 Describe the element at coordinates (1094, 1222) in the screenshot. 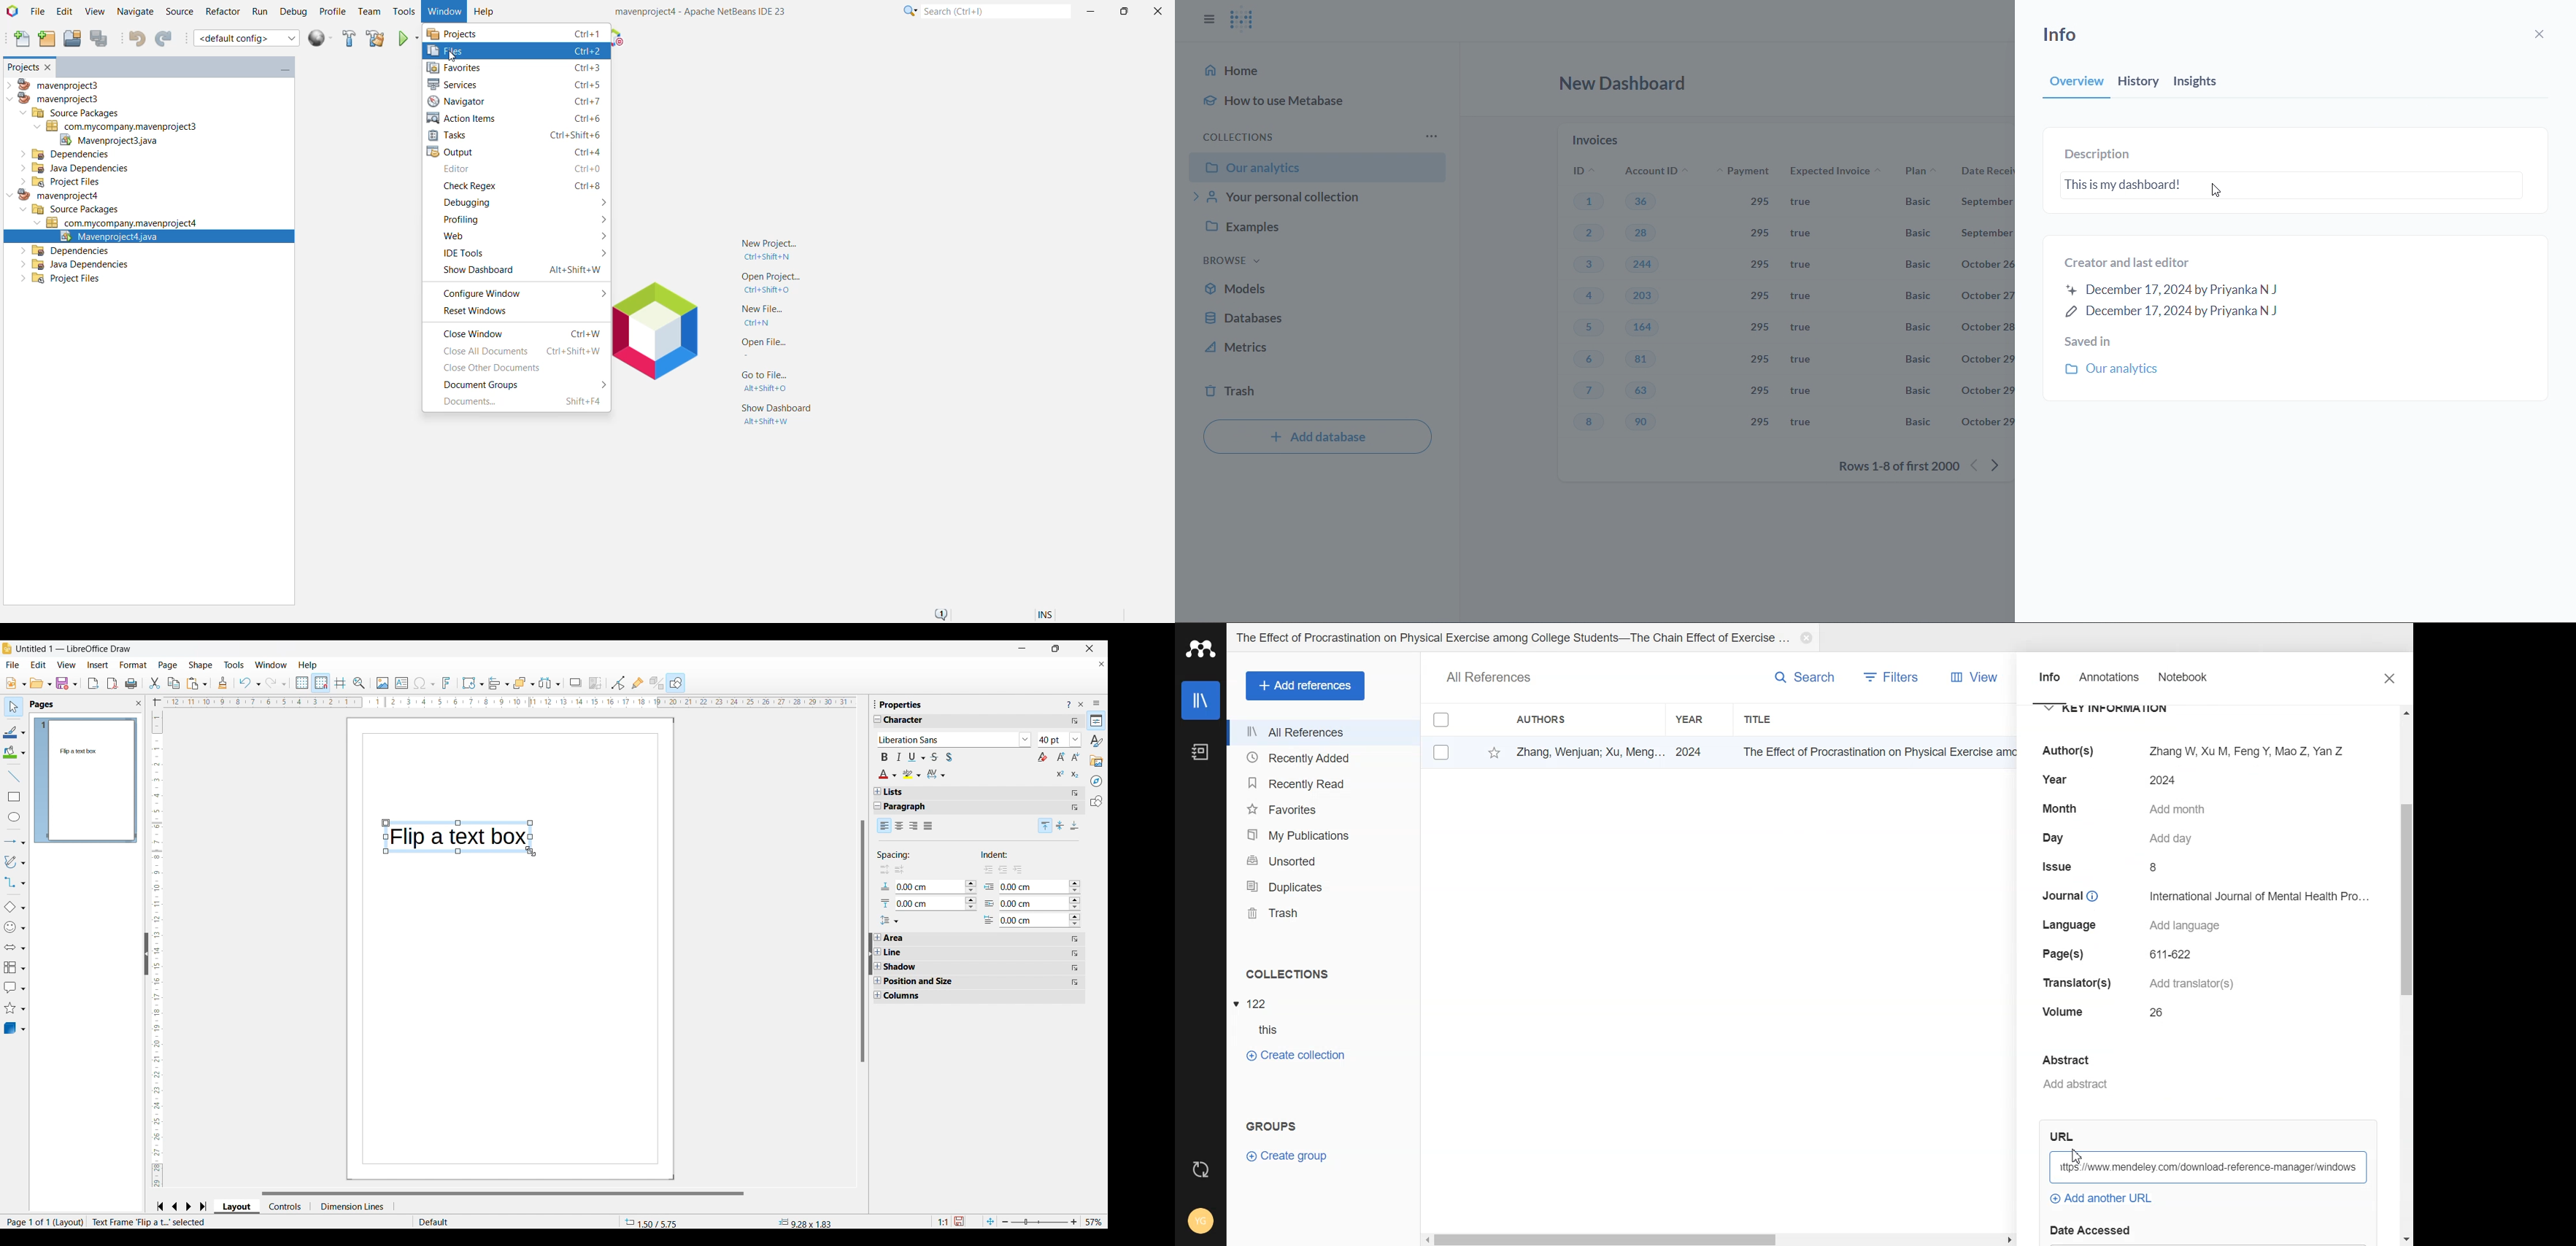

I see `57%` at that location.